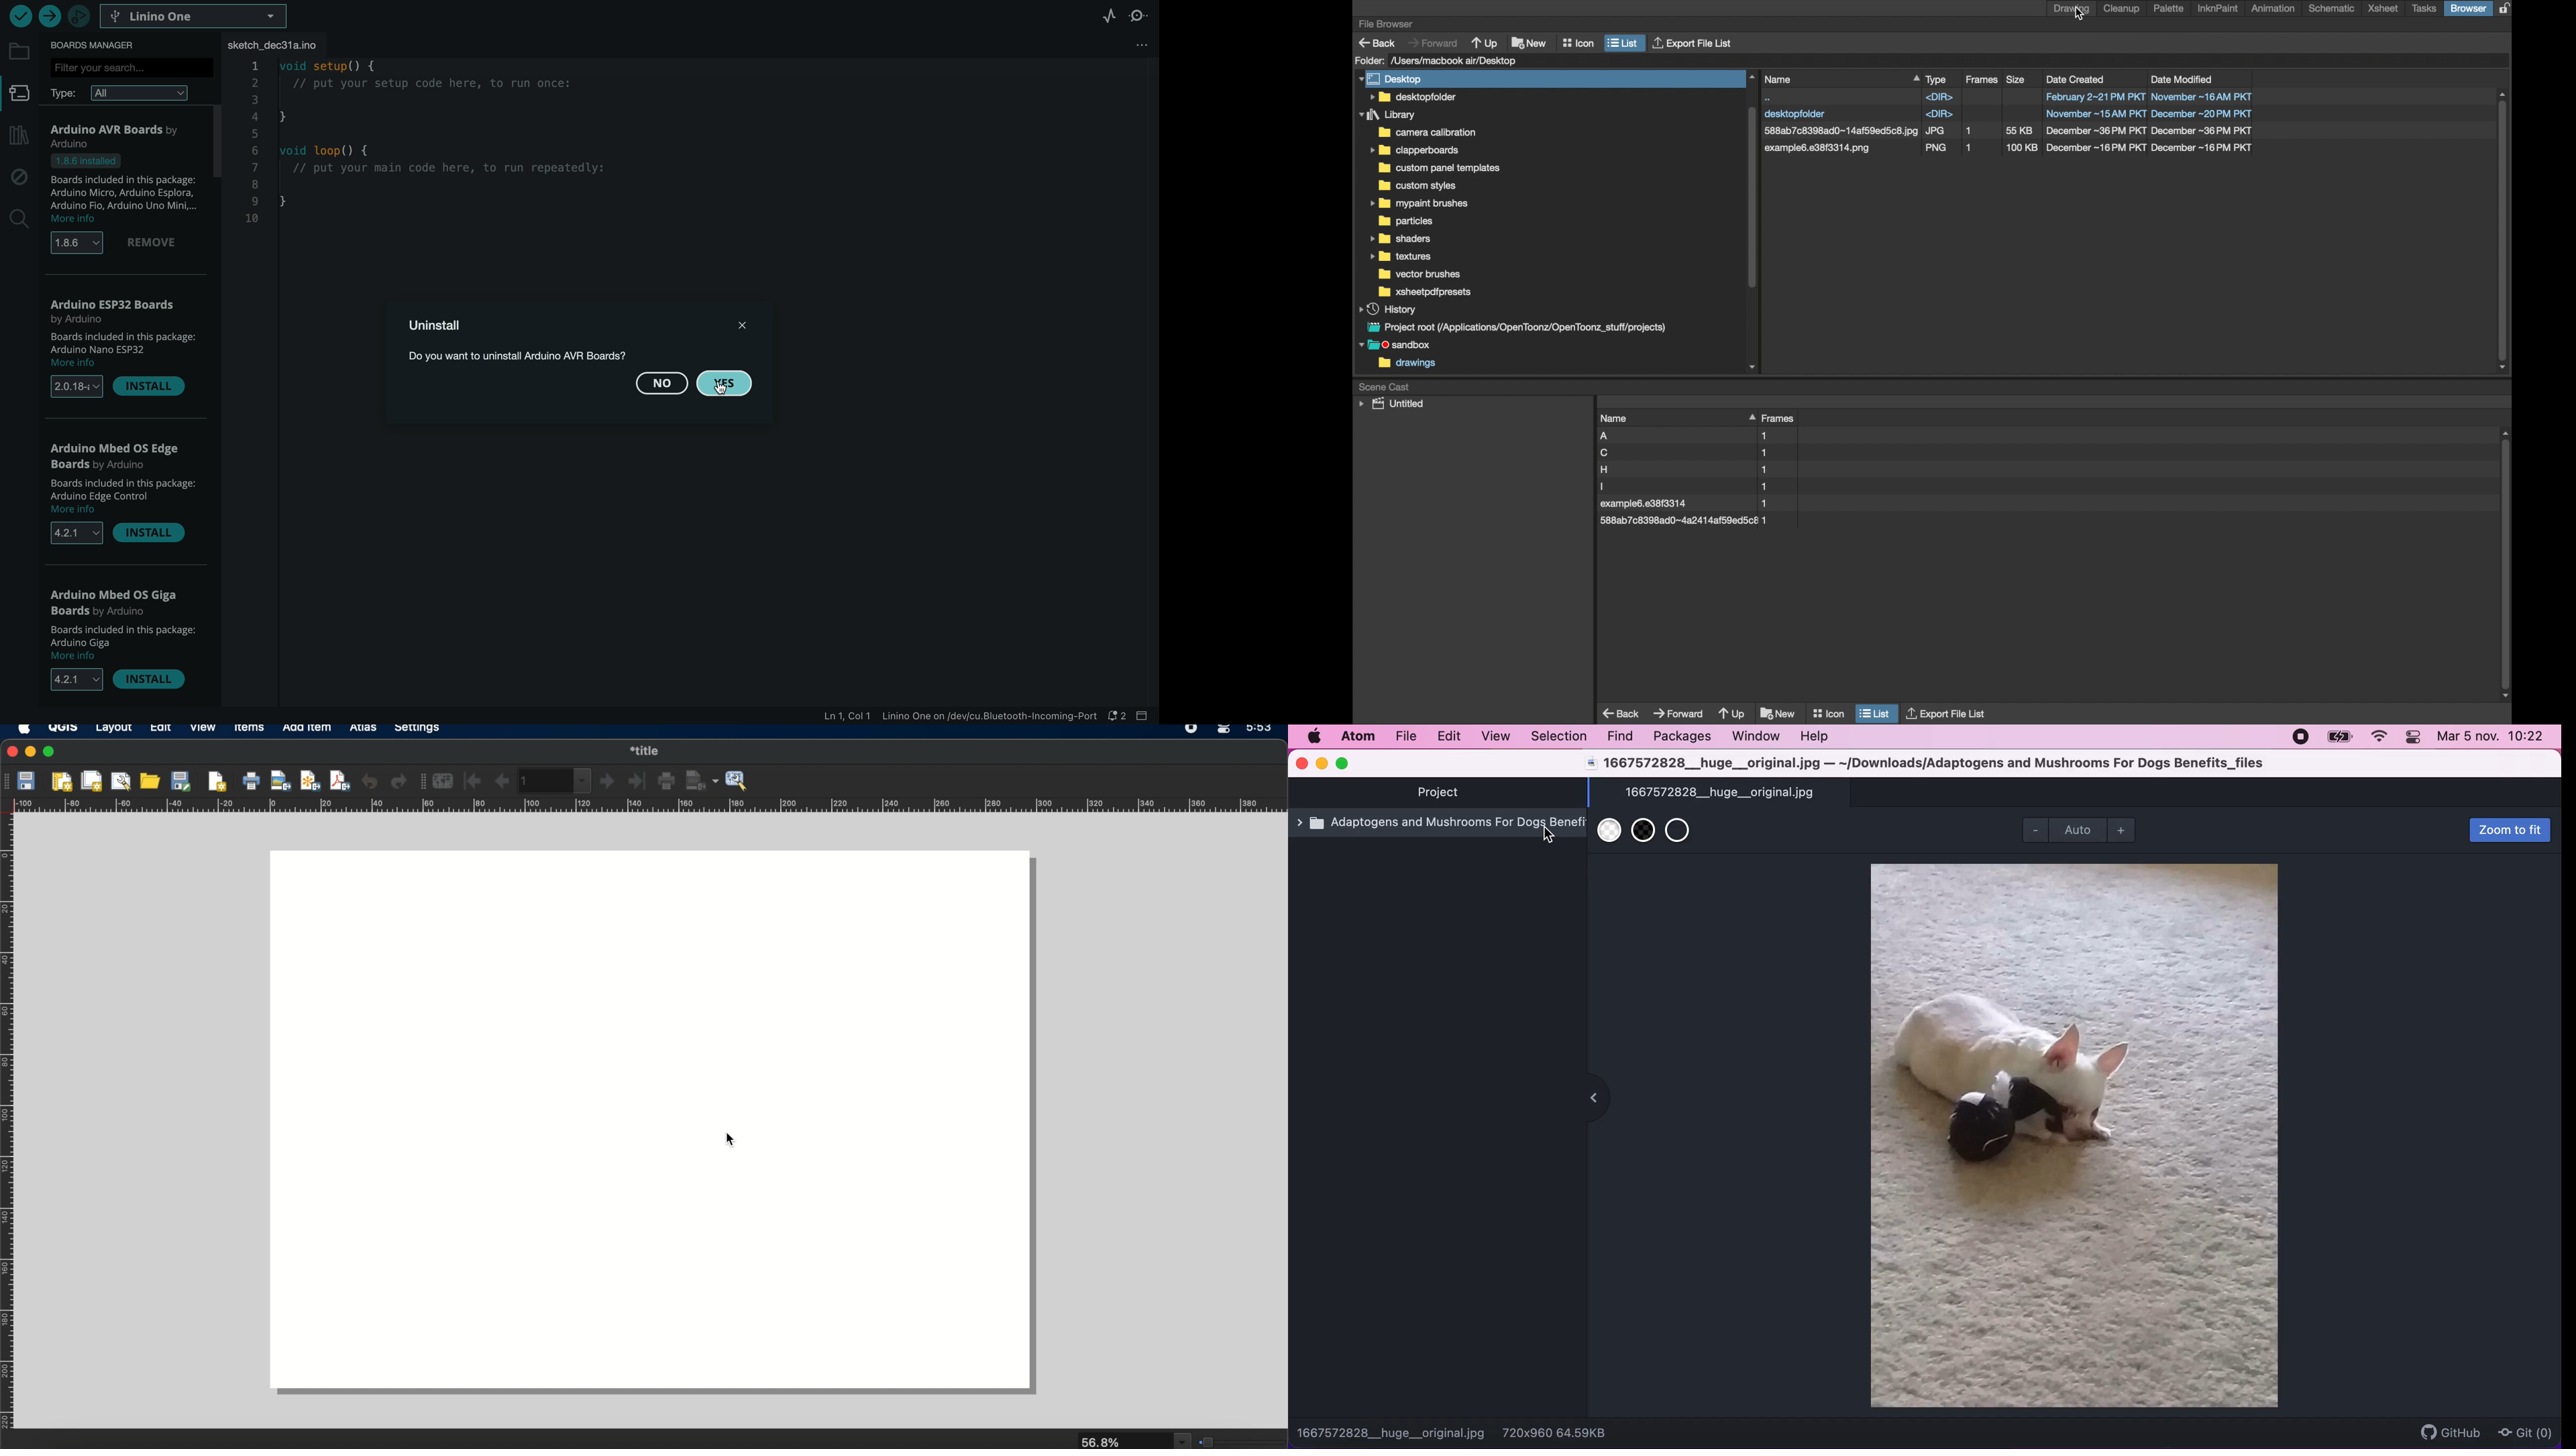 Image resolution: width=2576 pixels, height=1456 pixels. I want to click on find, so click(1621, 737).